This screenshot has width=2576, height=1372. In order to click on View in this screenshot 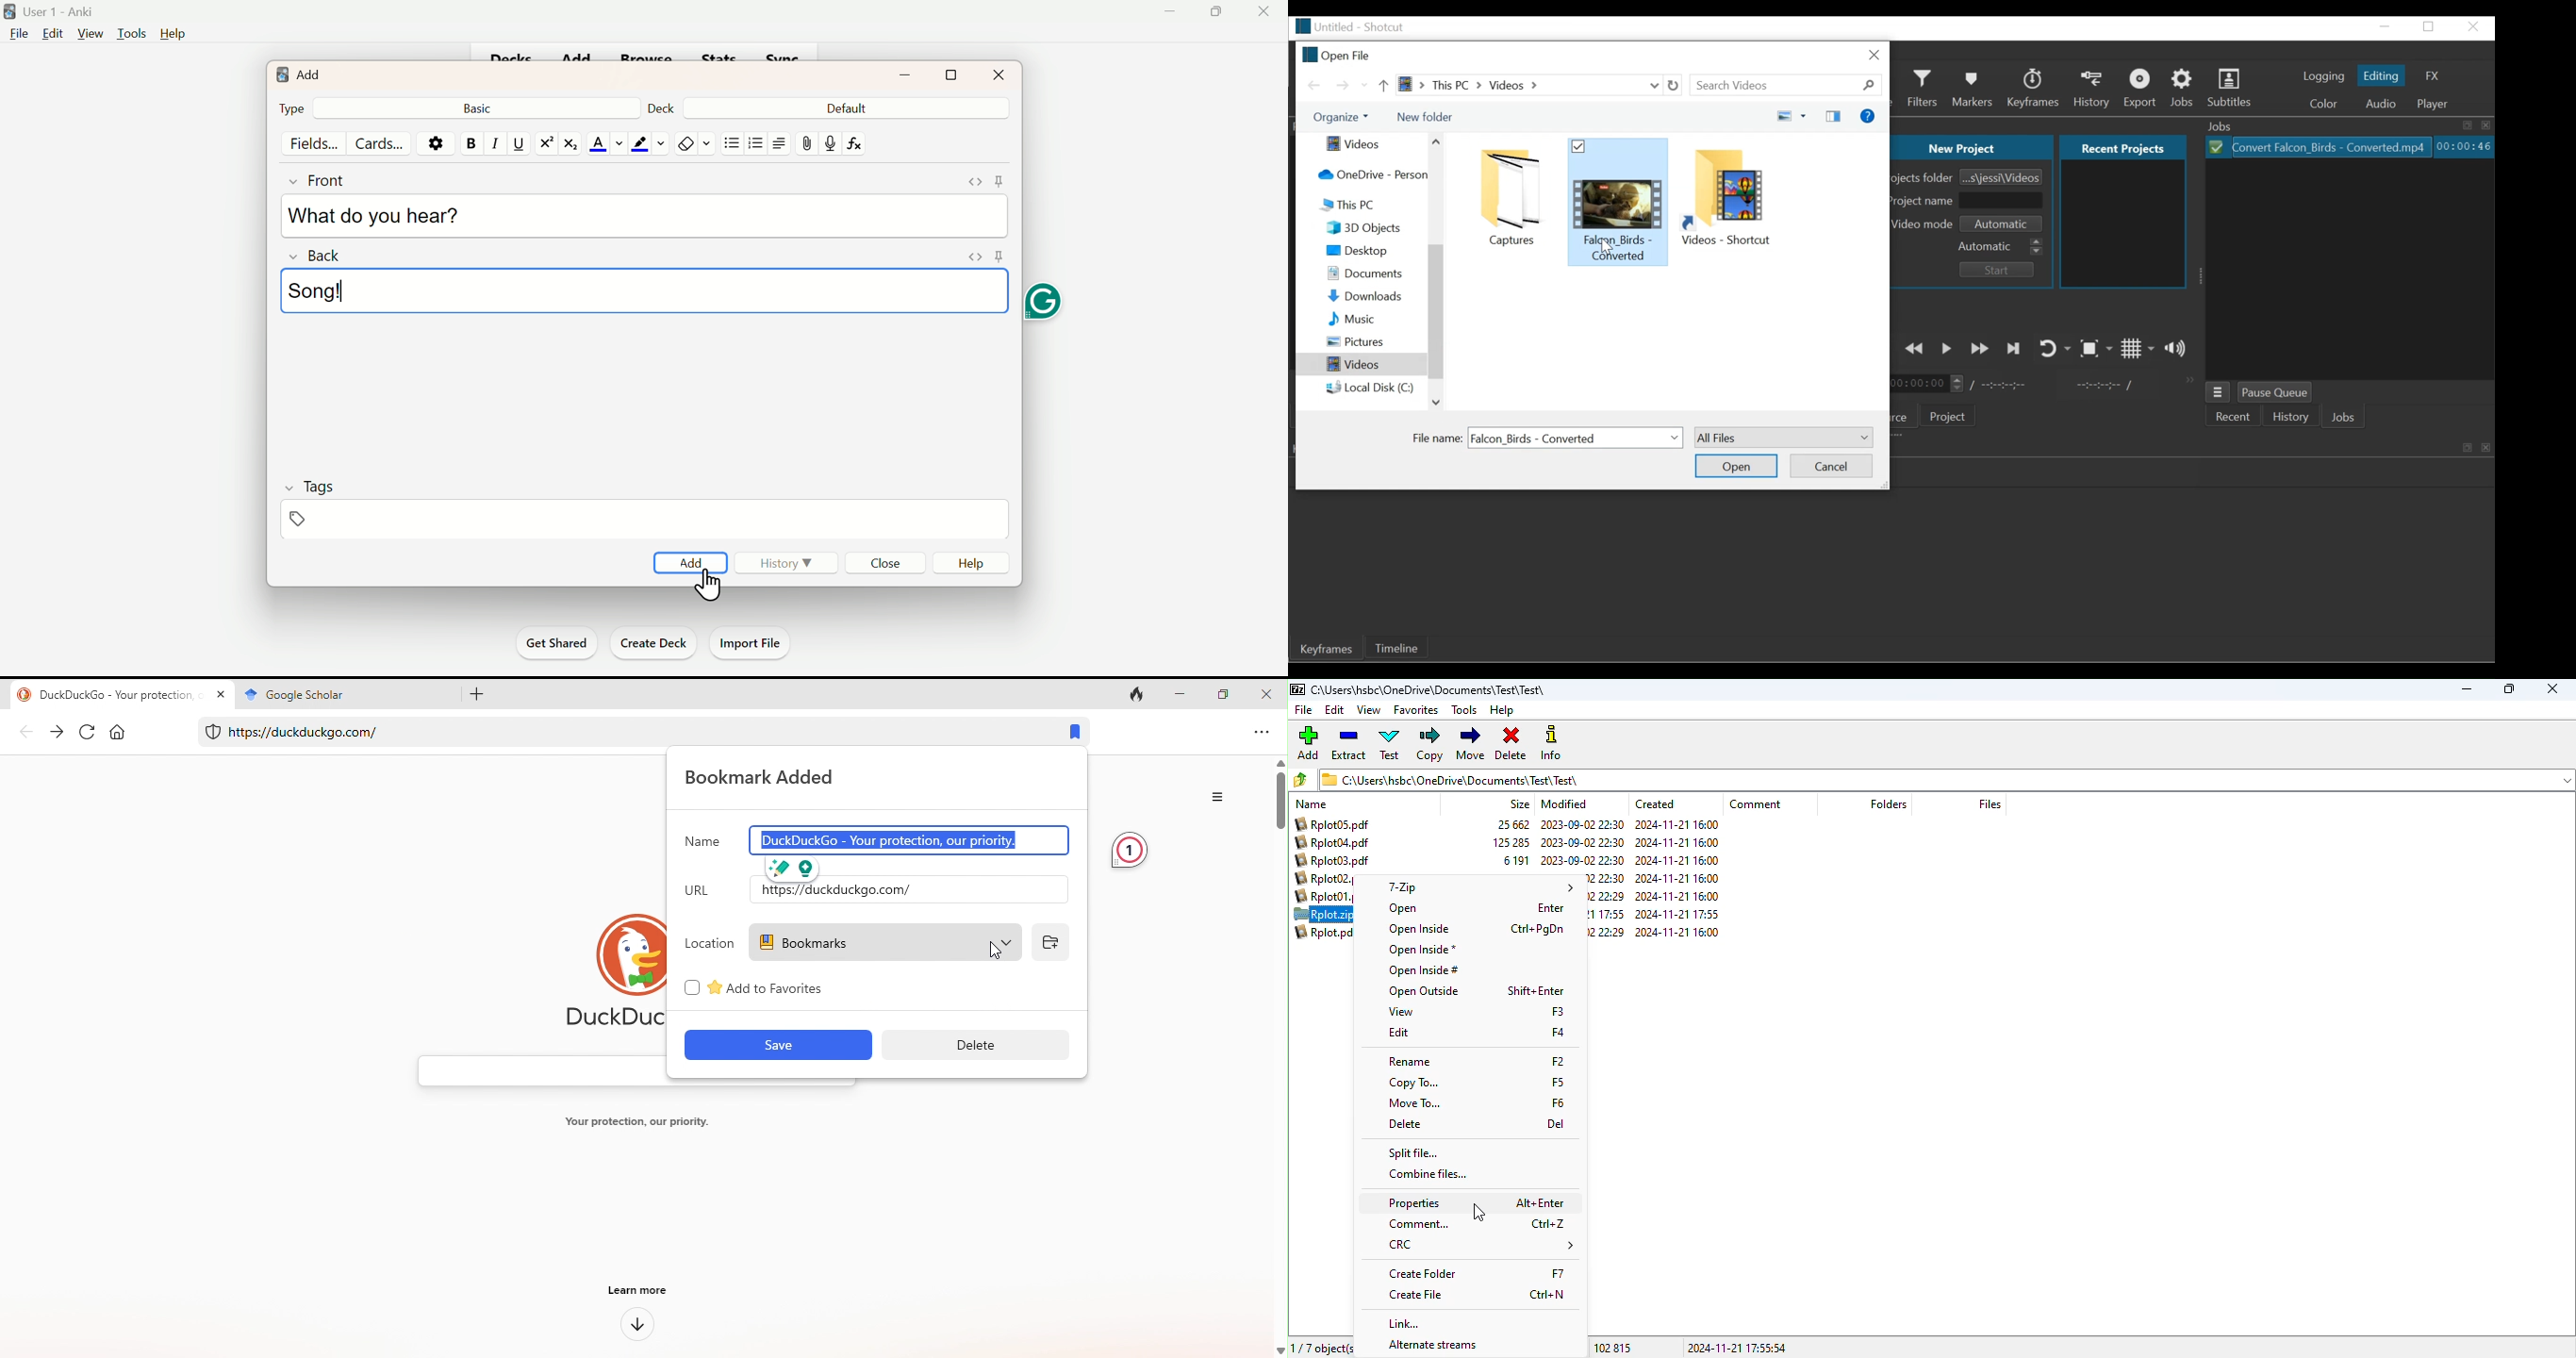, I will do `click(89, 34)`.